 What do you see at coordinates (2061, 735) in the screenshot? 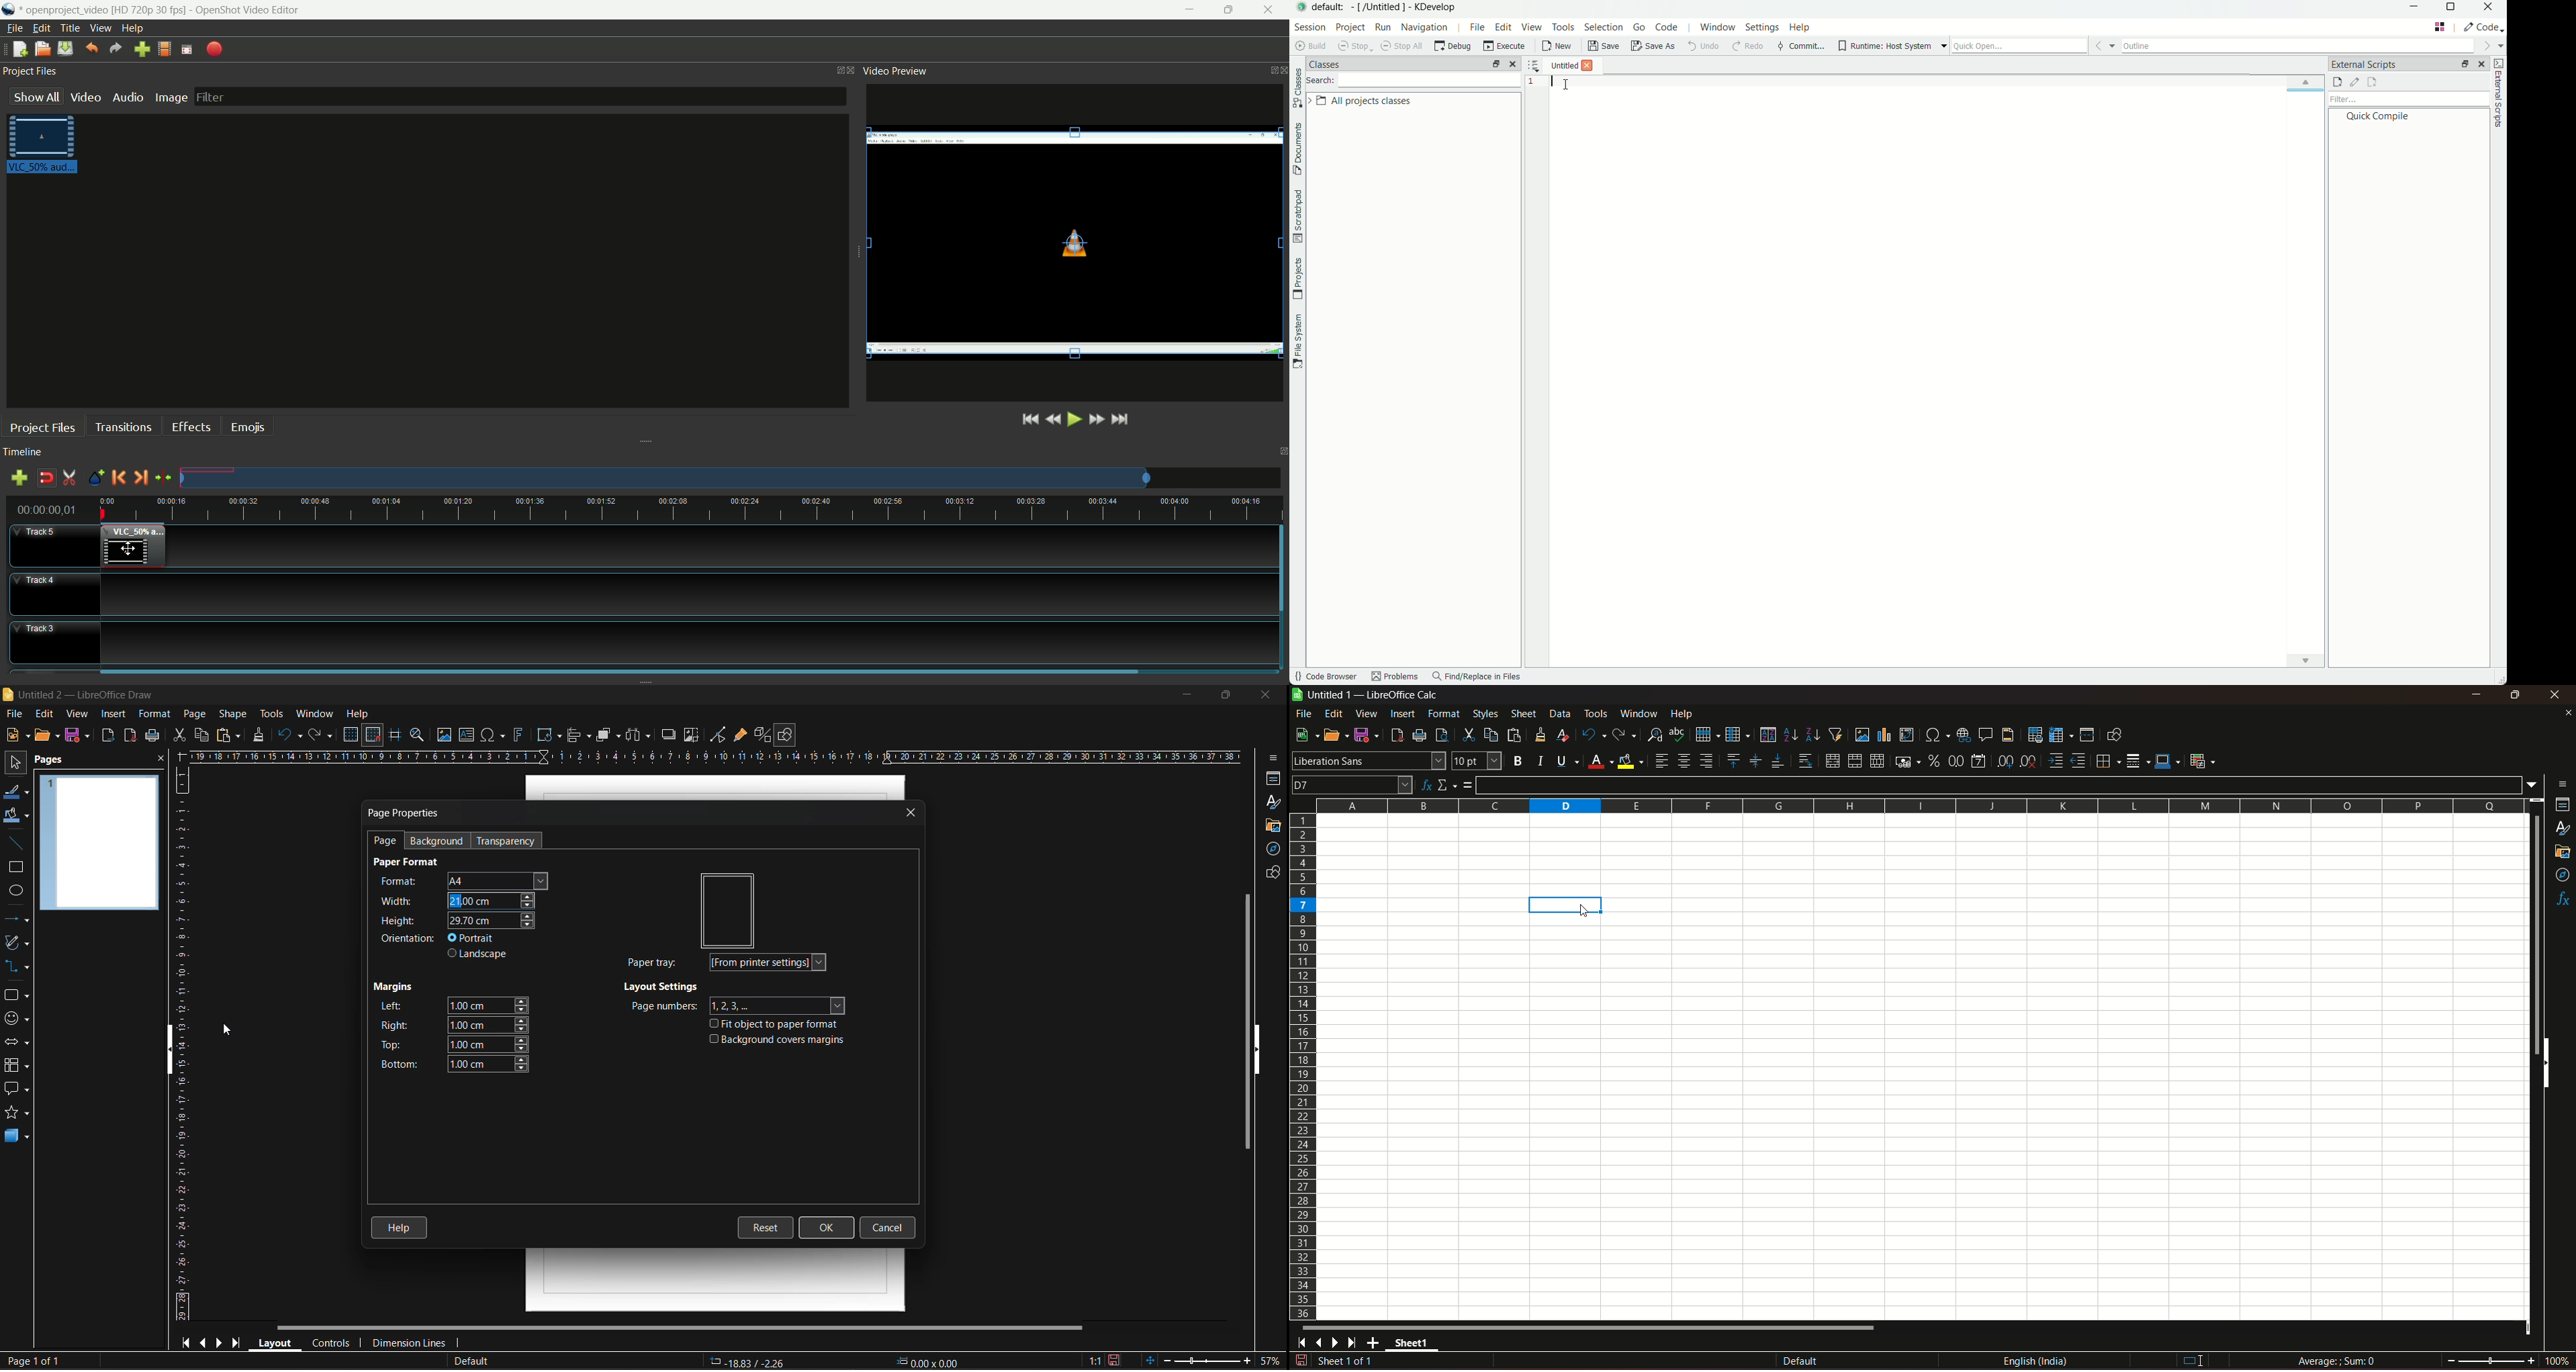
I see `freeze row & column` at bounding box center [2061, 735].